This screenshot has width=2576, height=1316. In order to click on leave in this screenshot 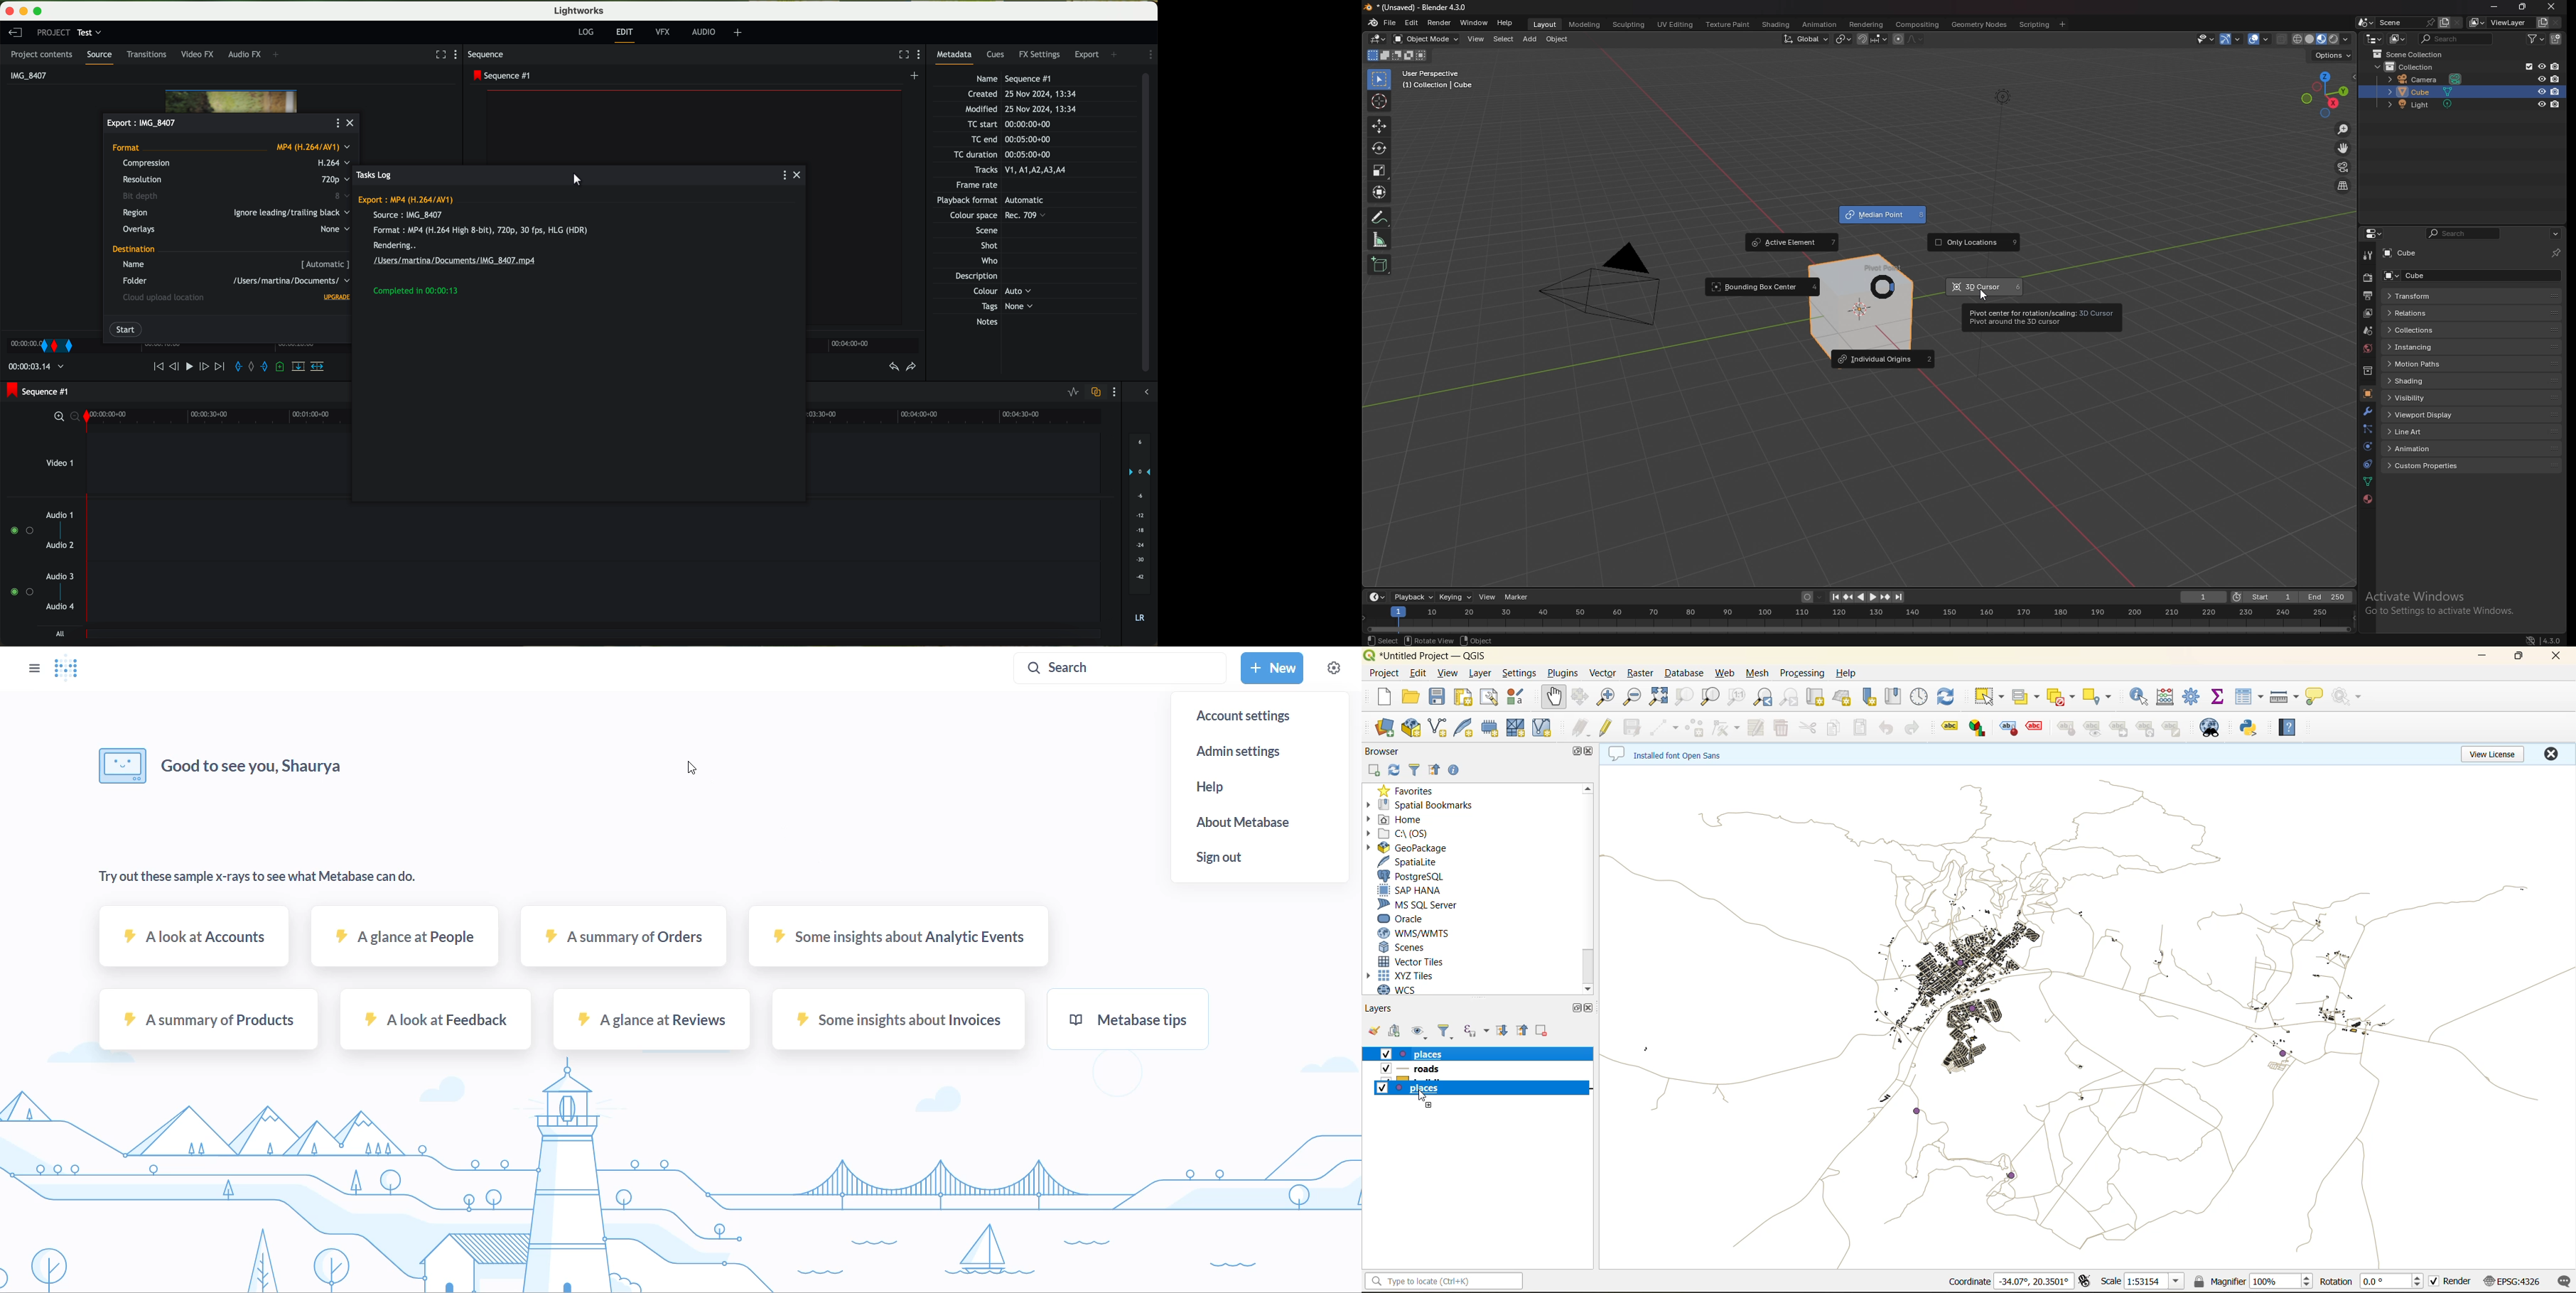, I will do `click(14, 32)`.